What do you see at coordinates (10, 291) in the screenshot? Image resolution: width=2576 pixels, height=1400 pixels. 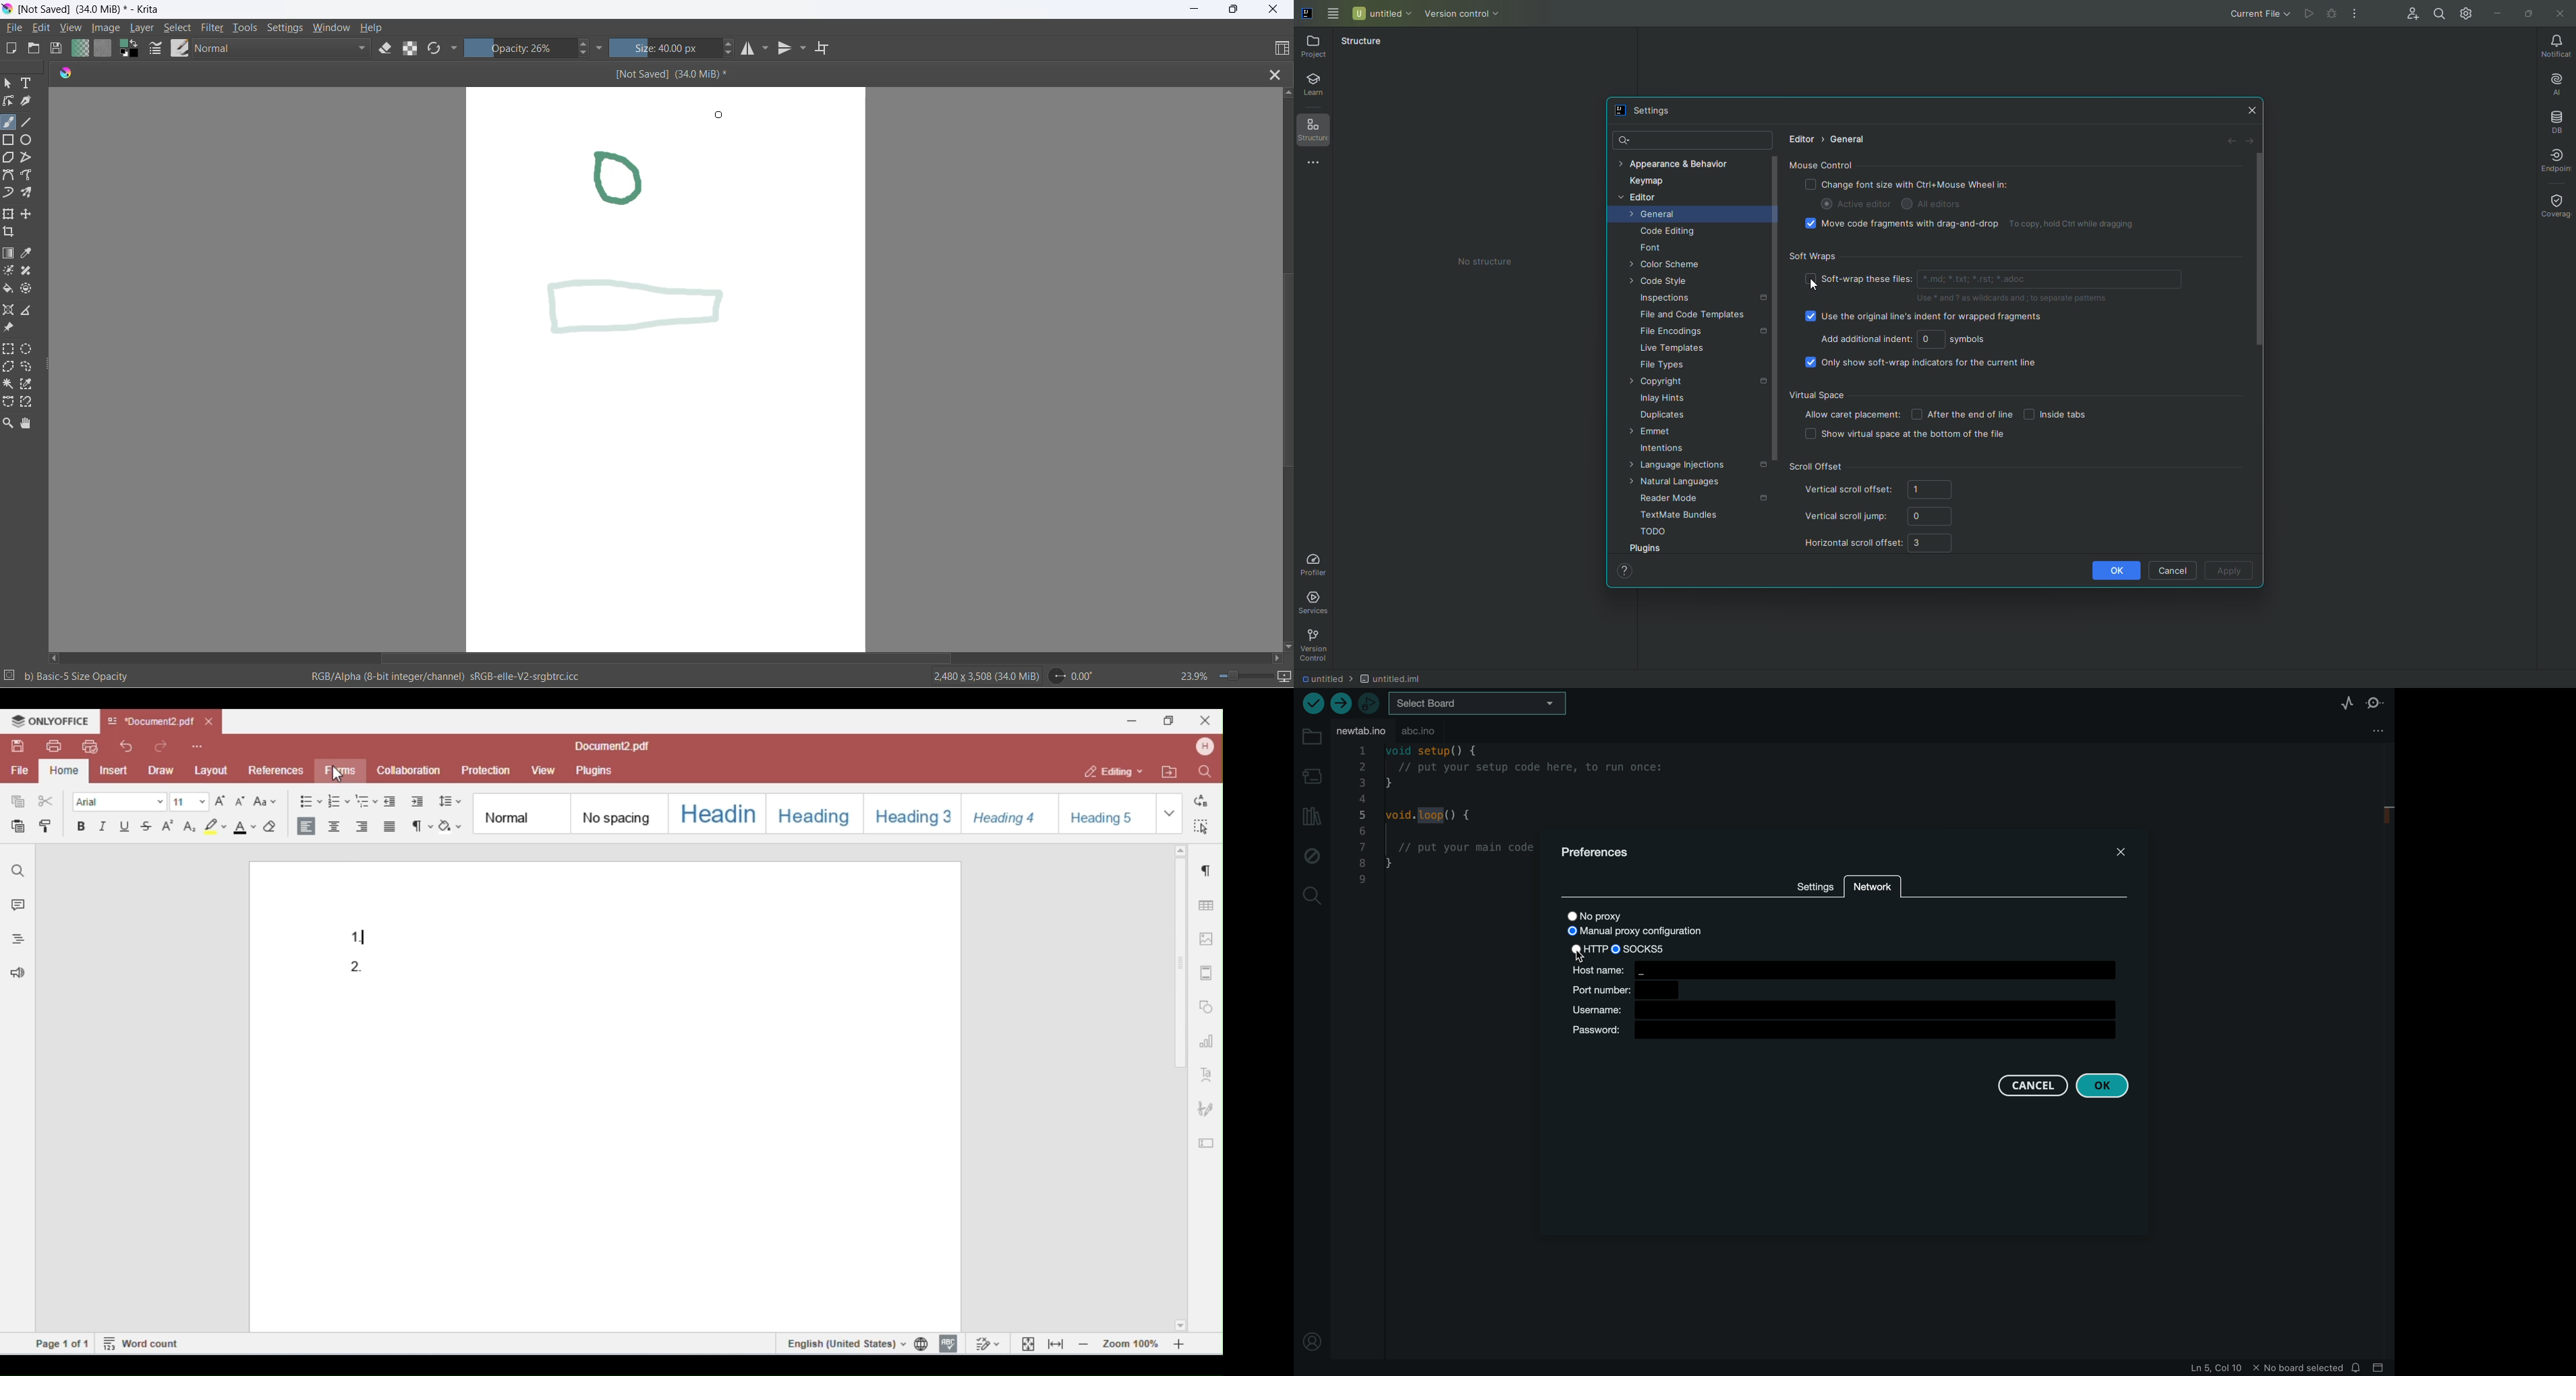 I see `fill color` at bounding box center [10, 291].